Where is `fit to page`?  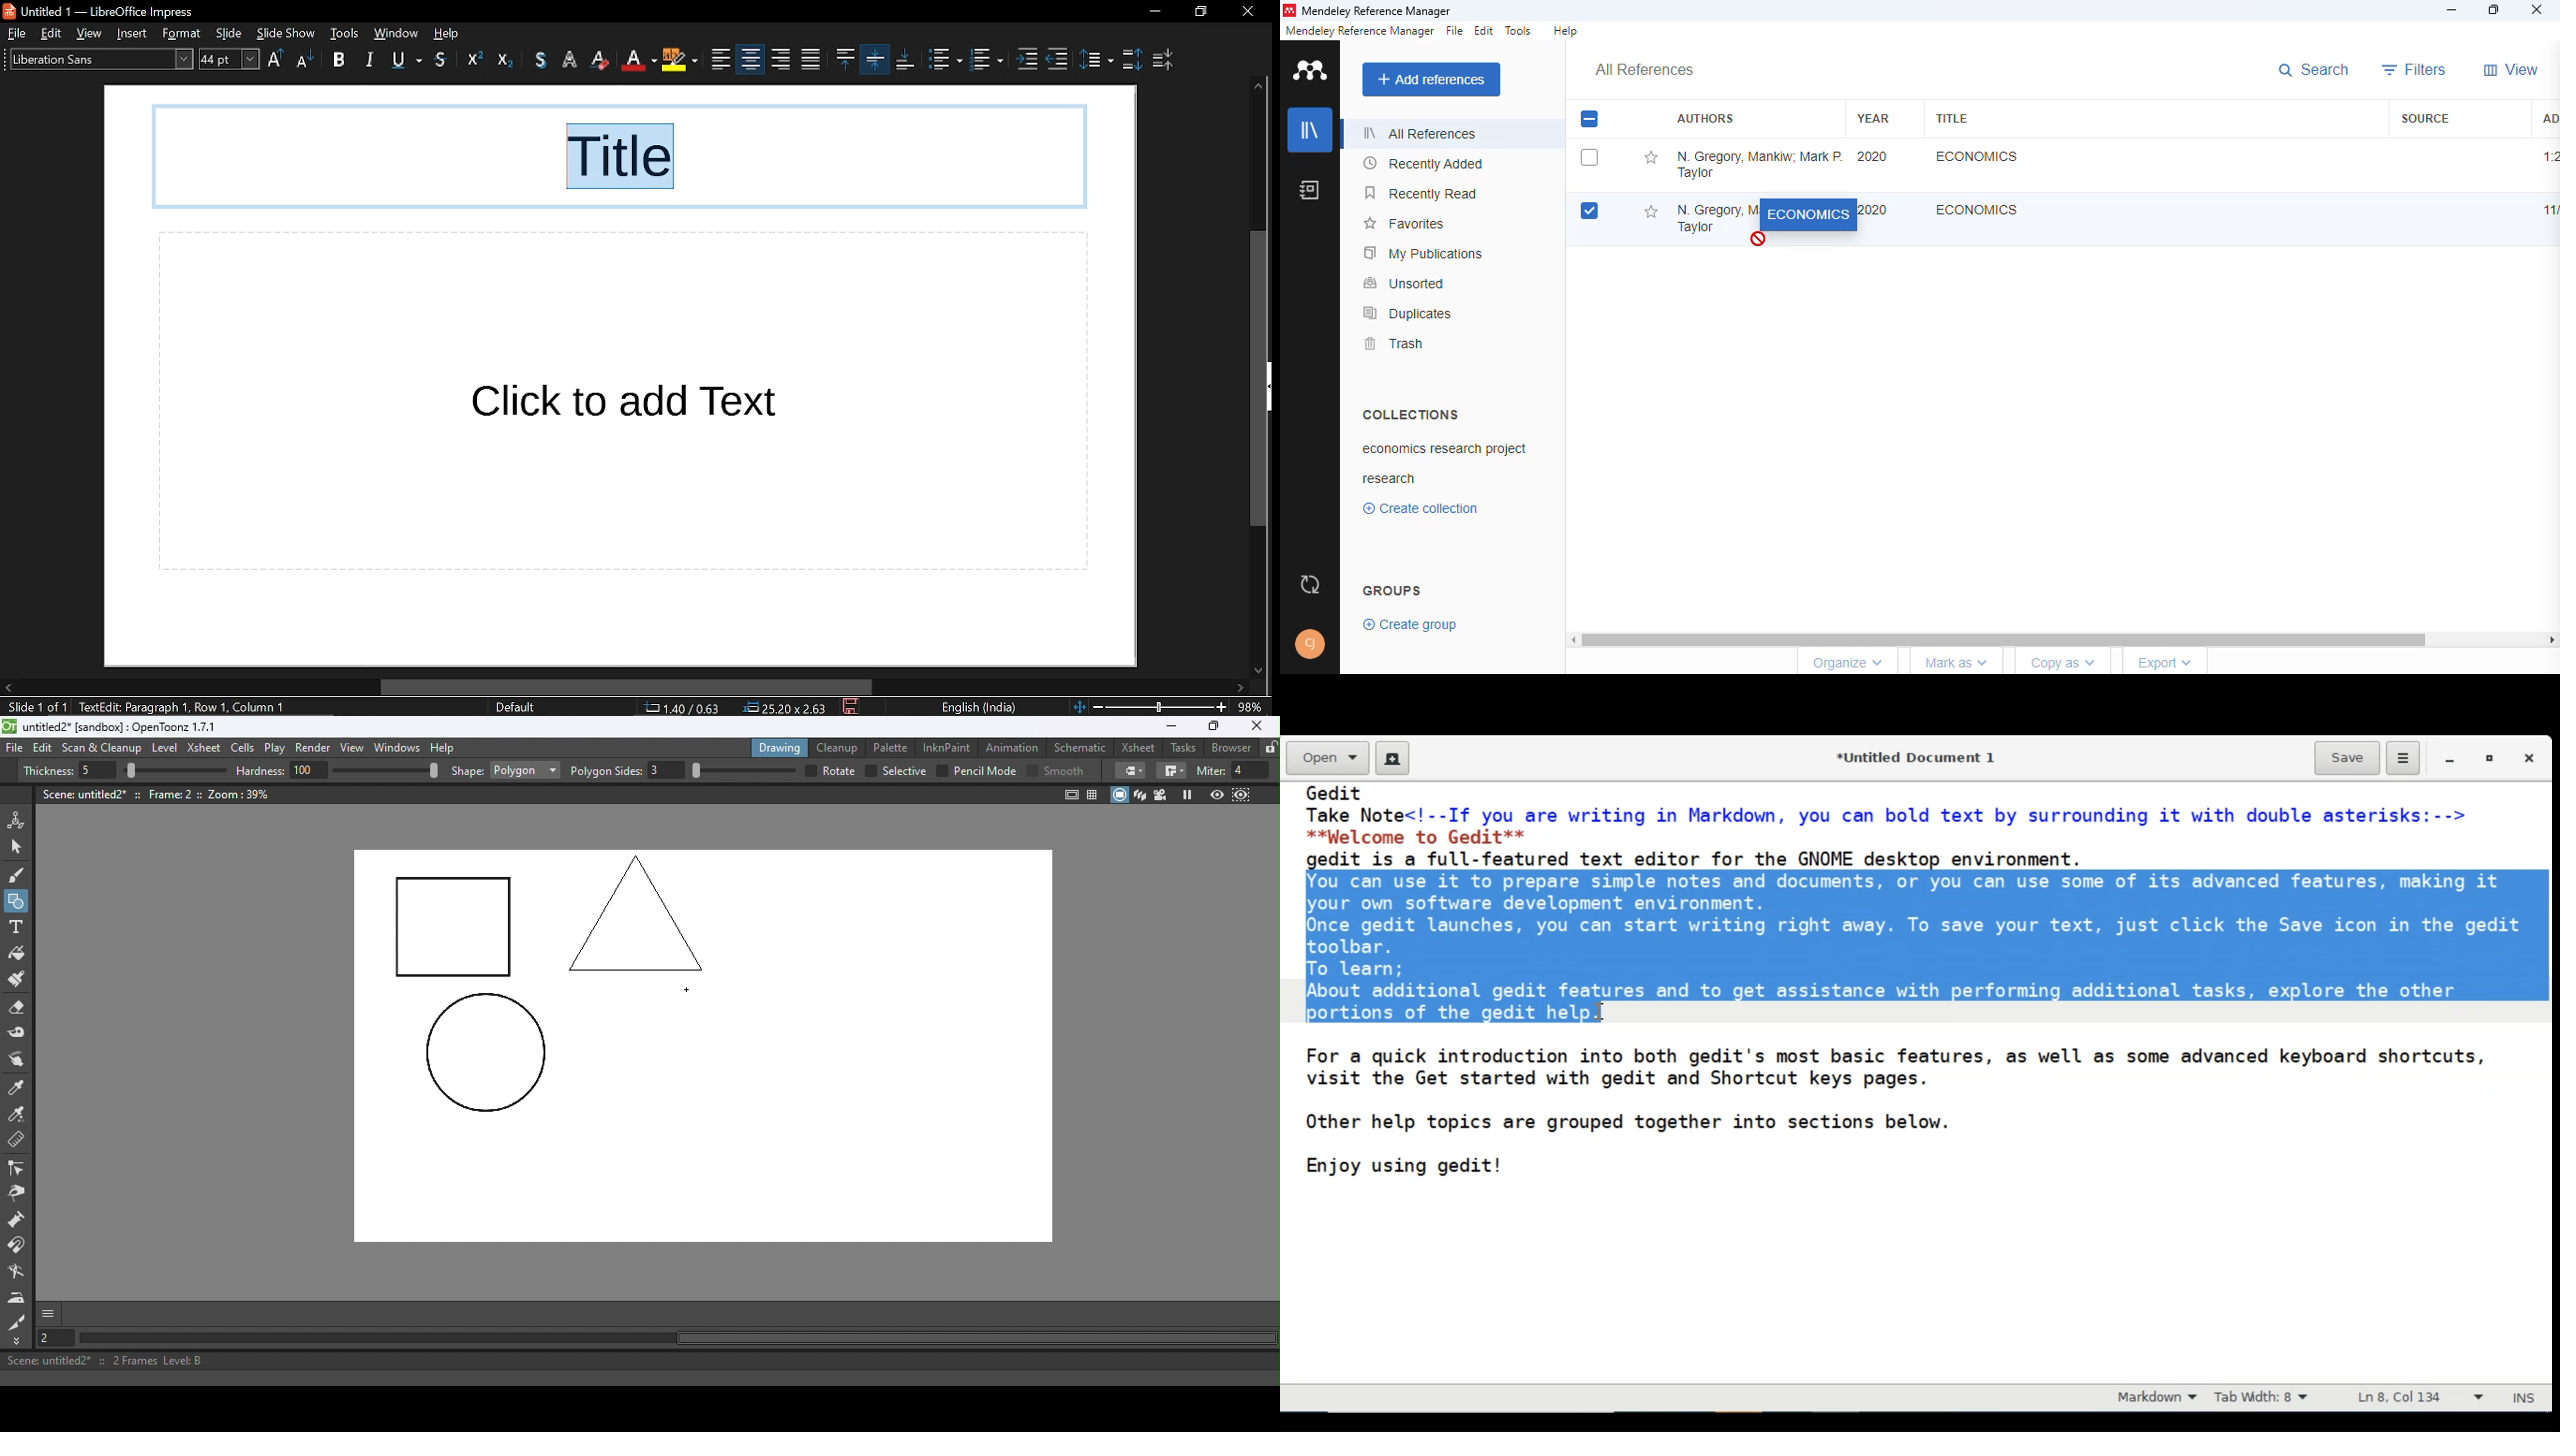
fit to page is located at coordinates (1077, 705).